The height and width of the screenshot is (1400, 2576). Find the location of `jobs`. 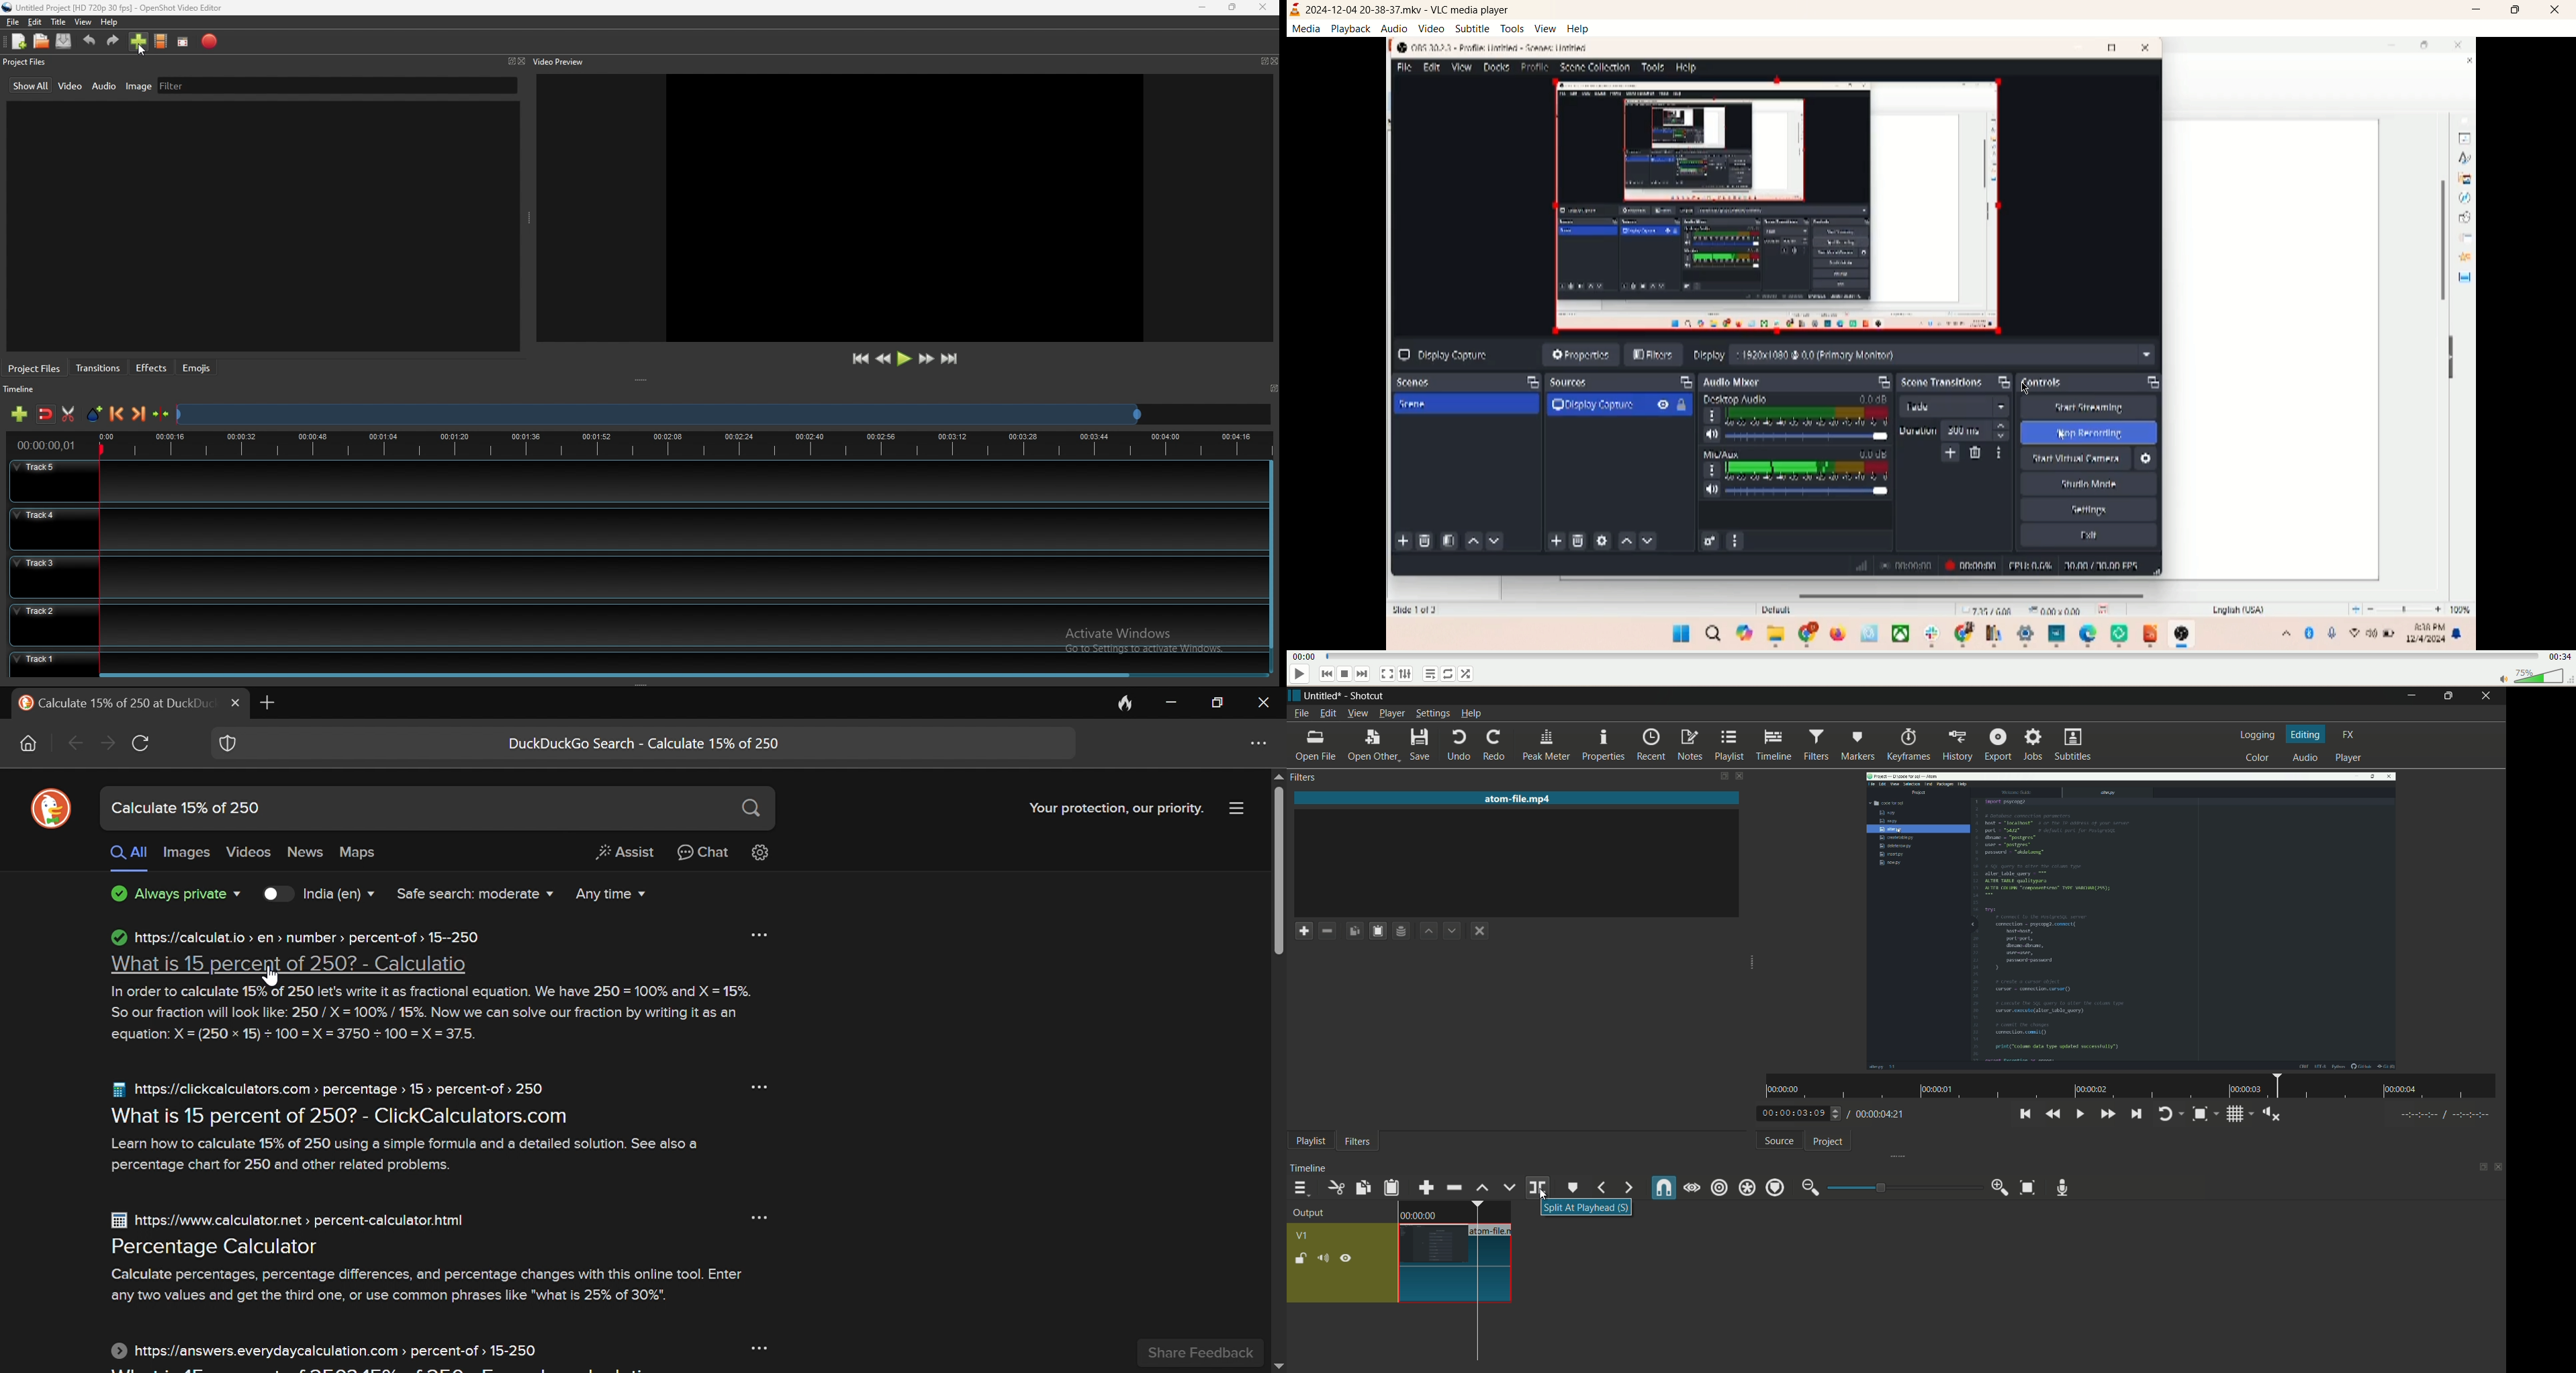

jobs is located at coordinates (2035, 745).